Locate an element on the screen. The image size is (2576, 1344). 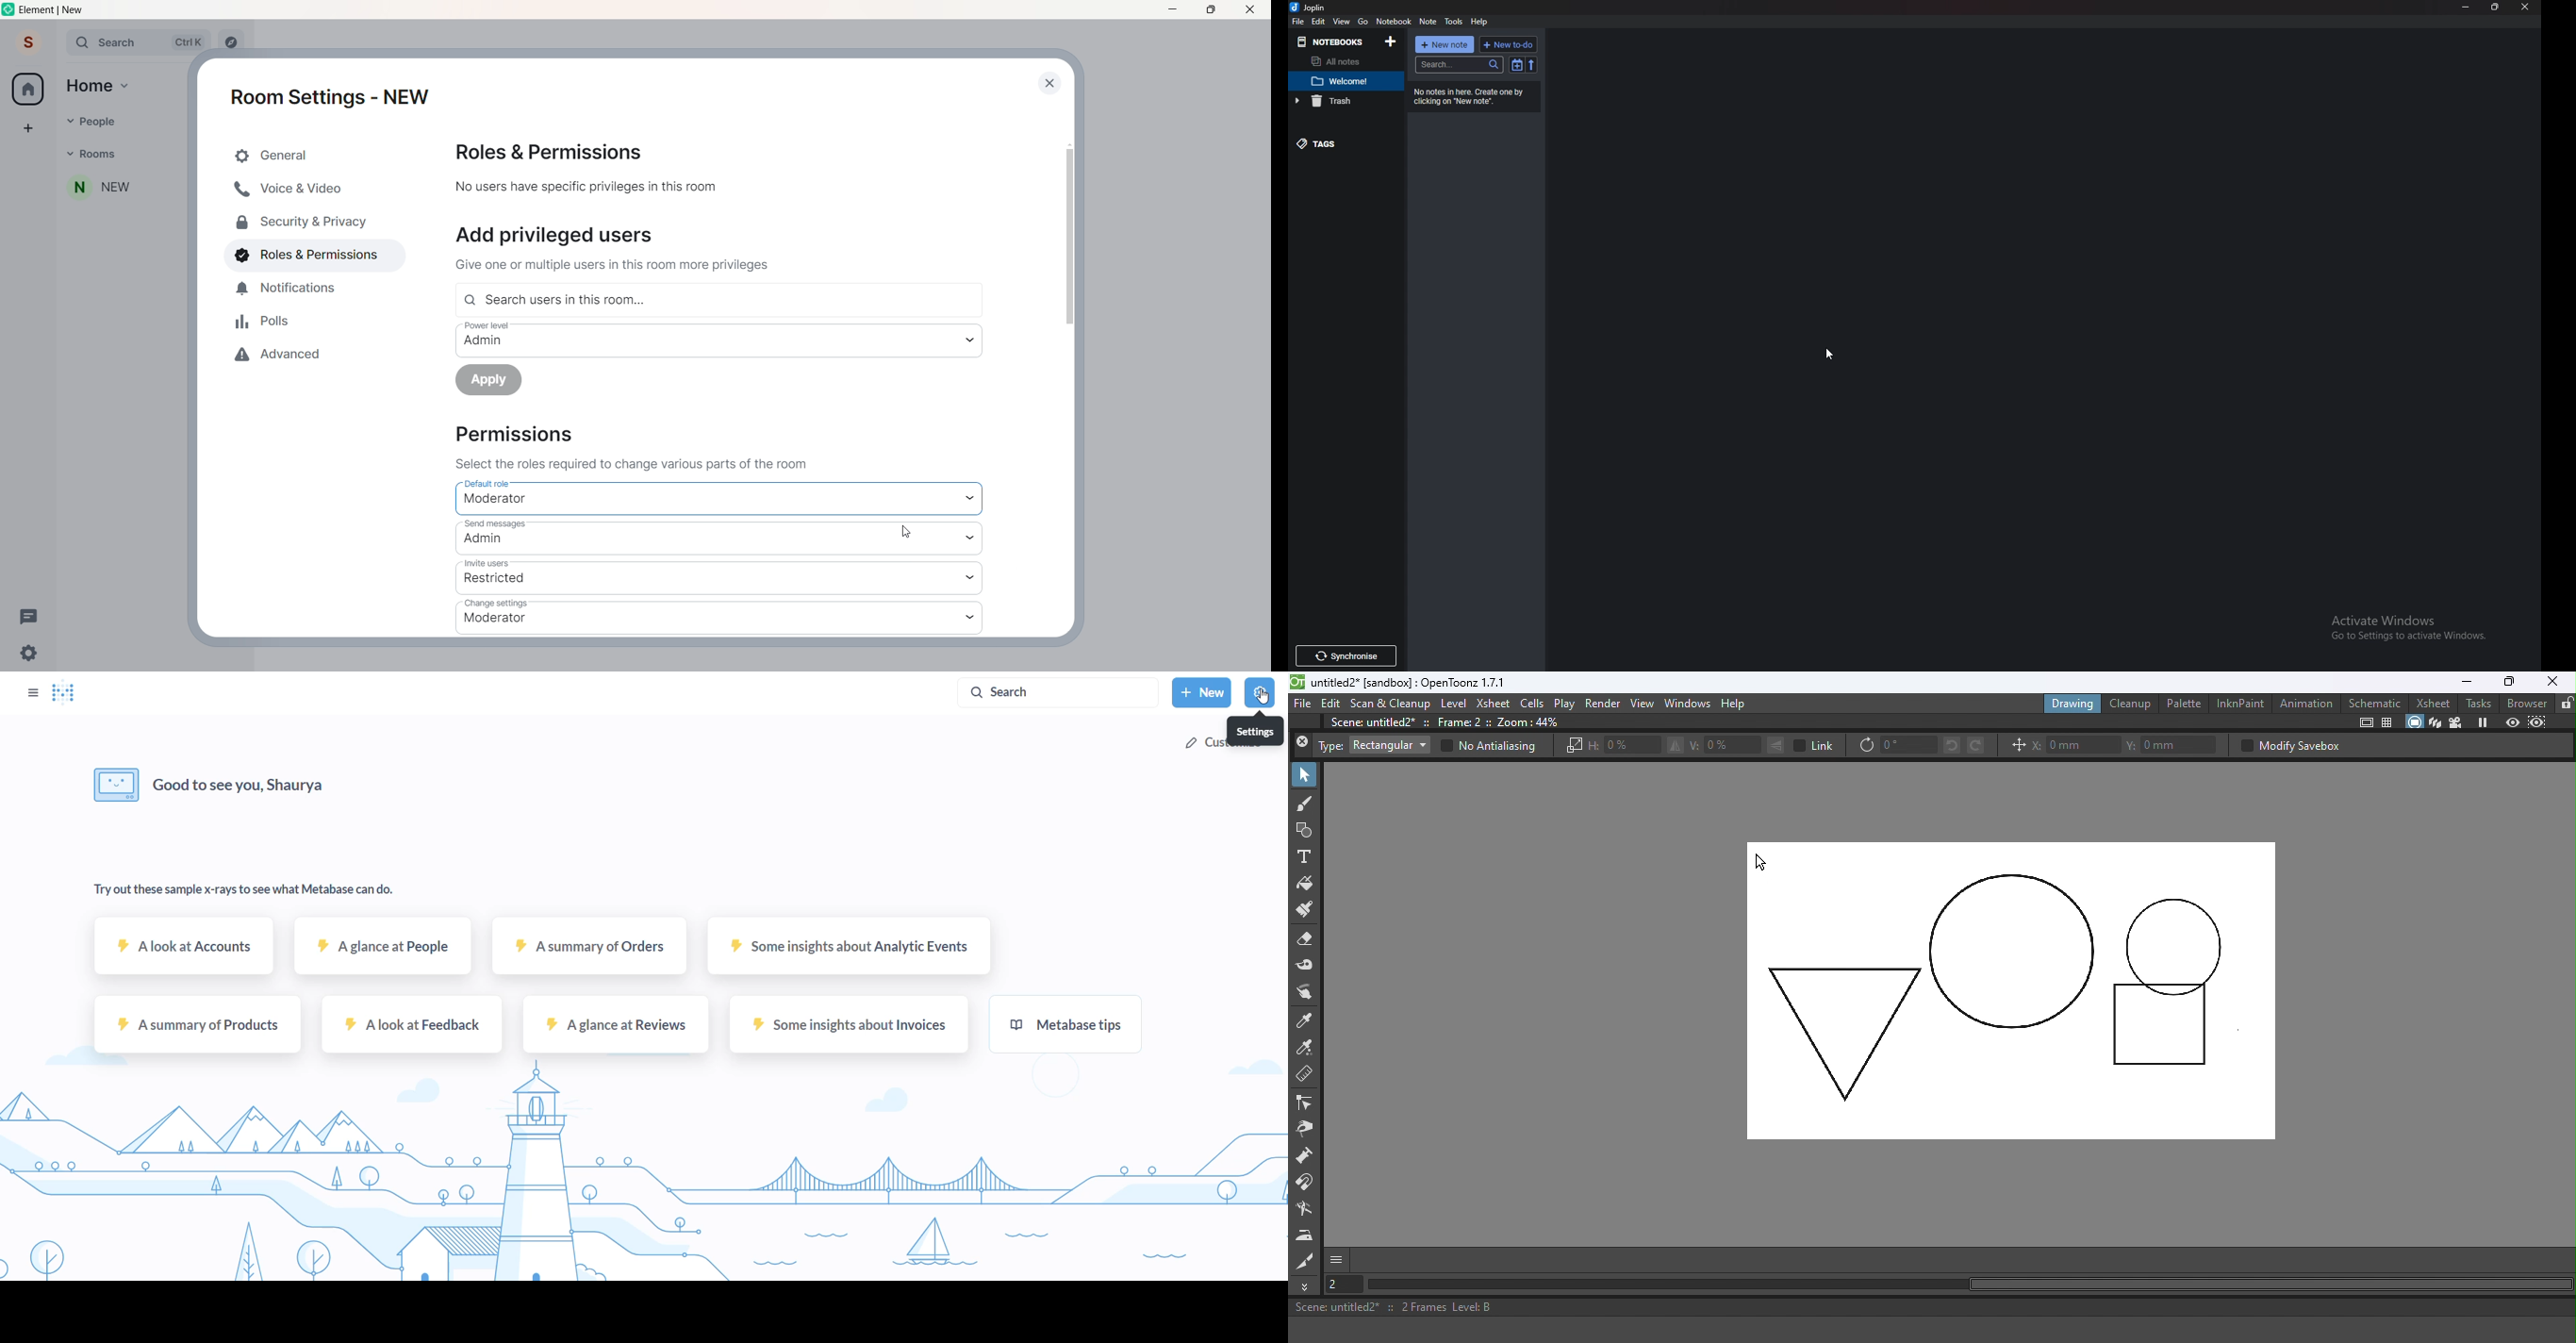
apply is located at coordinates (498, 381).